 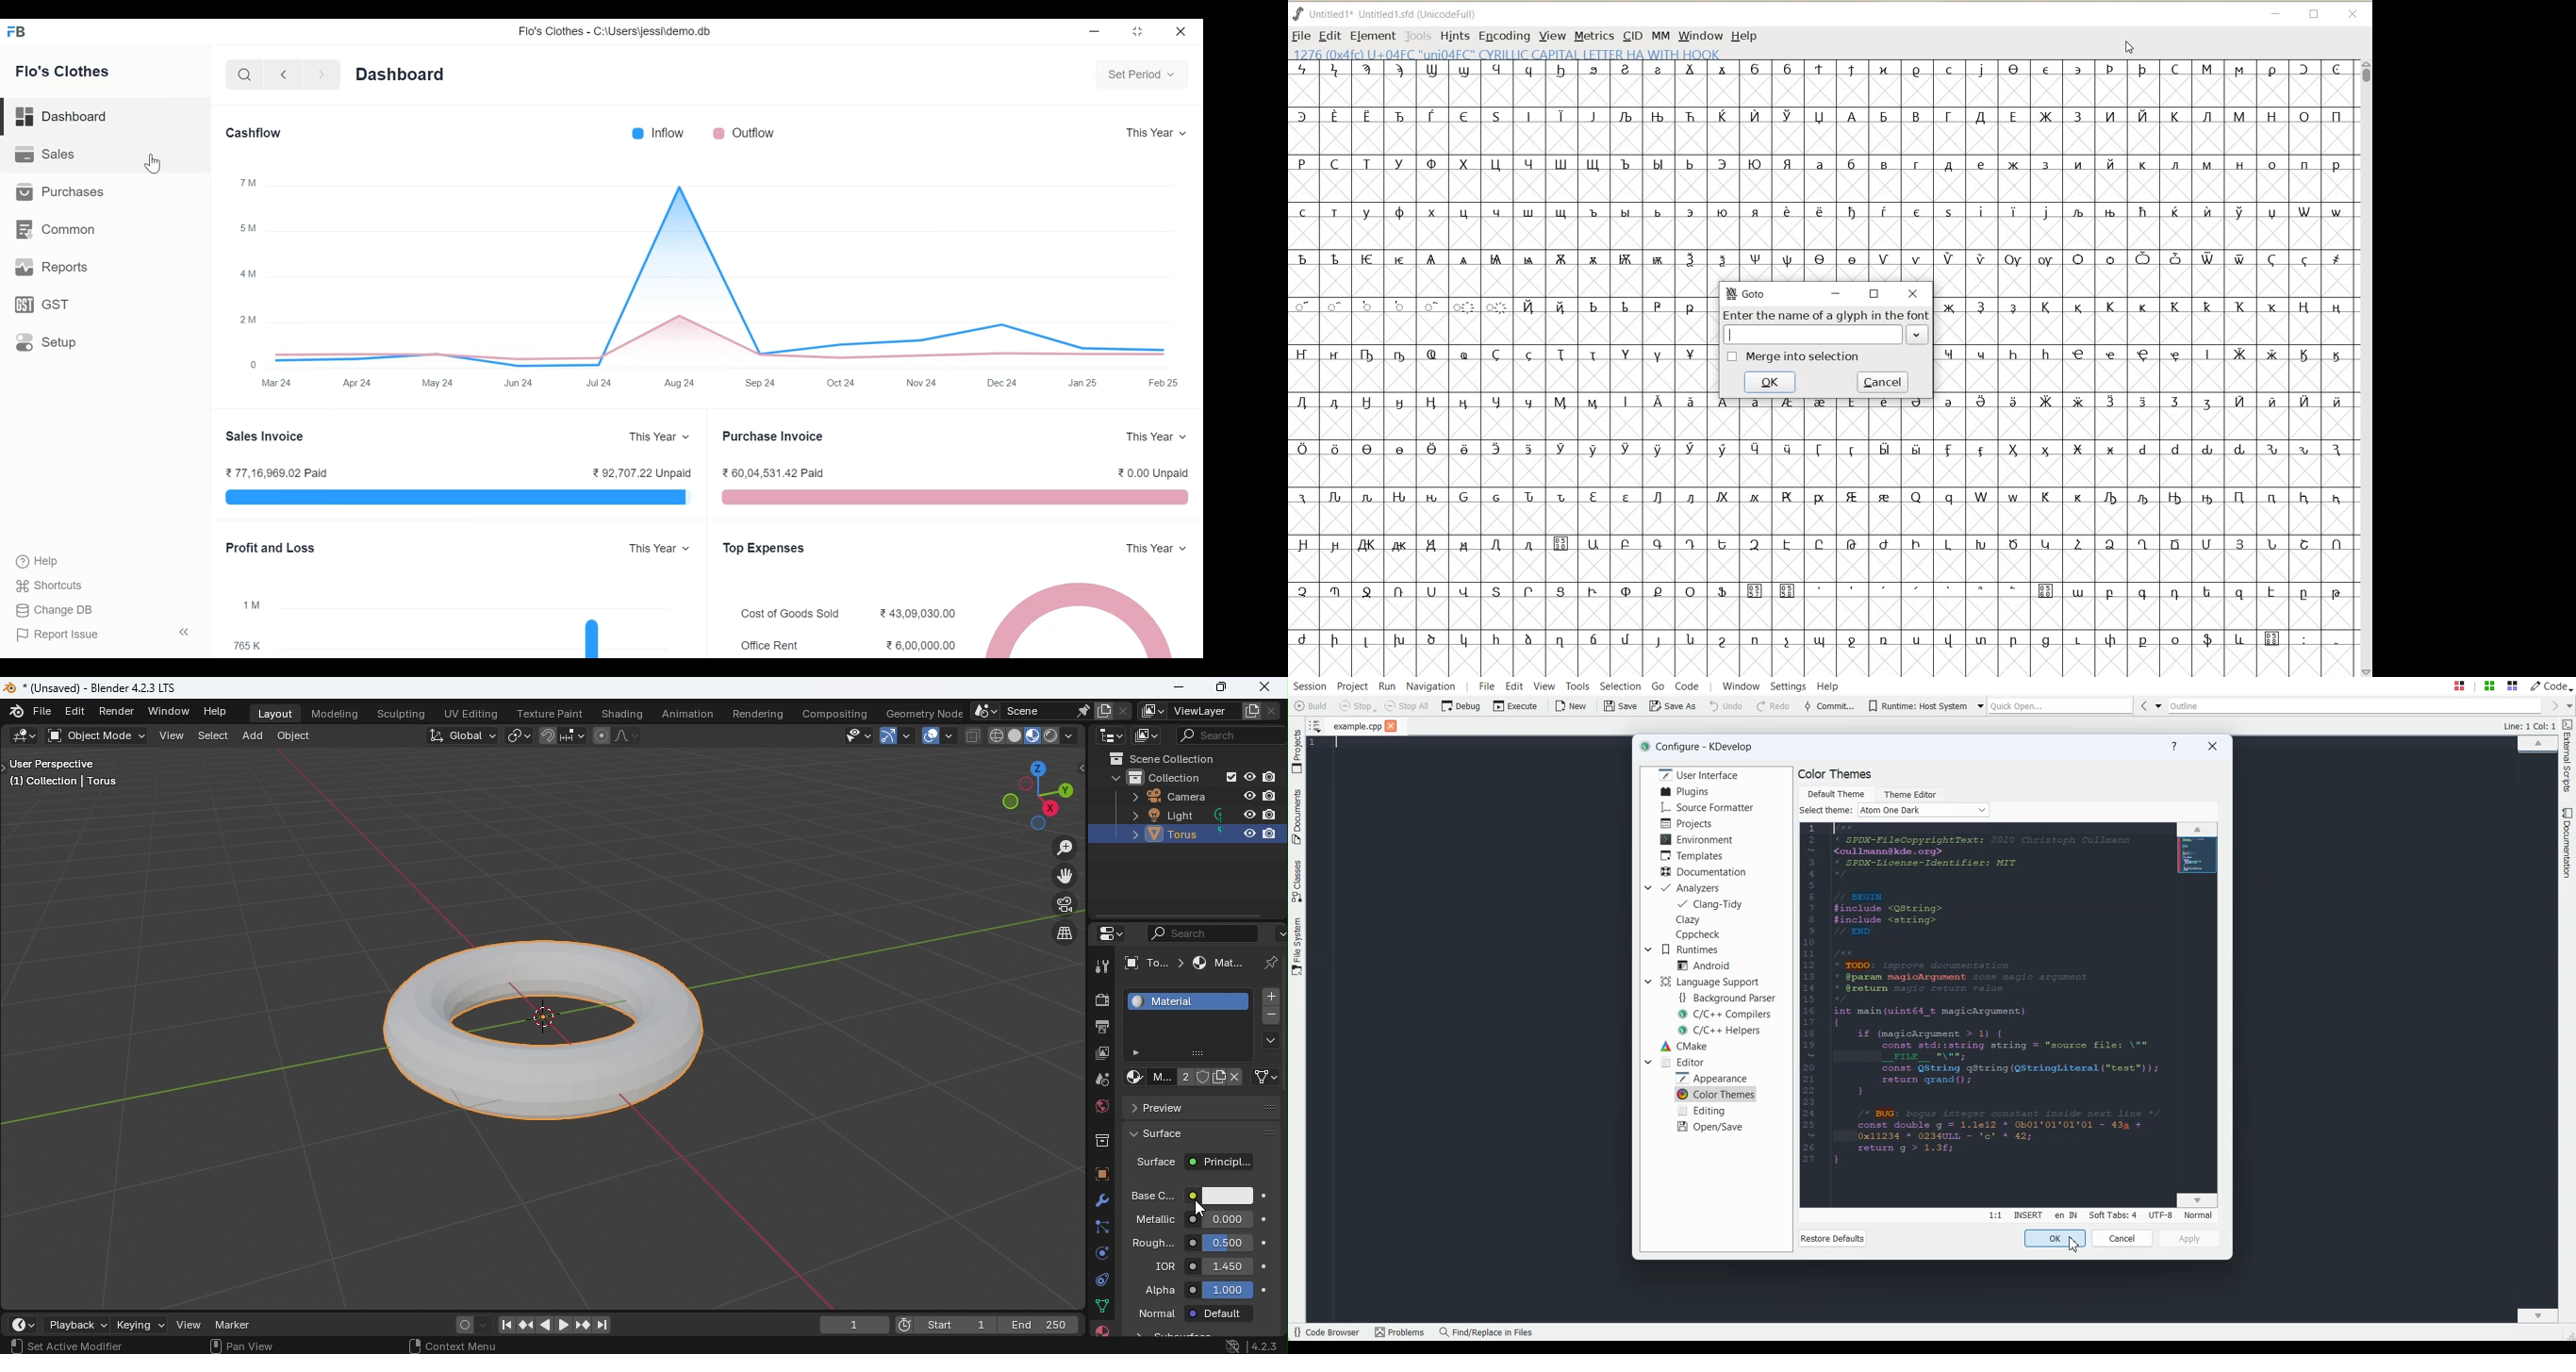 What do you see at coordinates (1100, 1051) in the screenshot?
I see `View layer` at bounding box center [1100, 1051].